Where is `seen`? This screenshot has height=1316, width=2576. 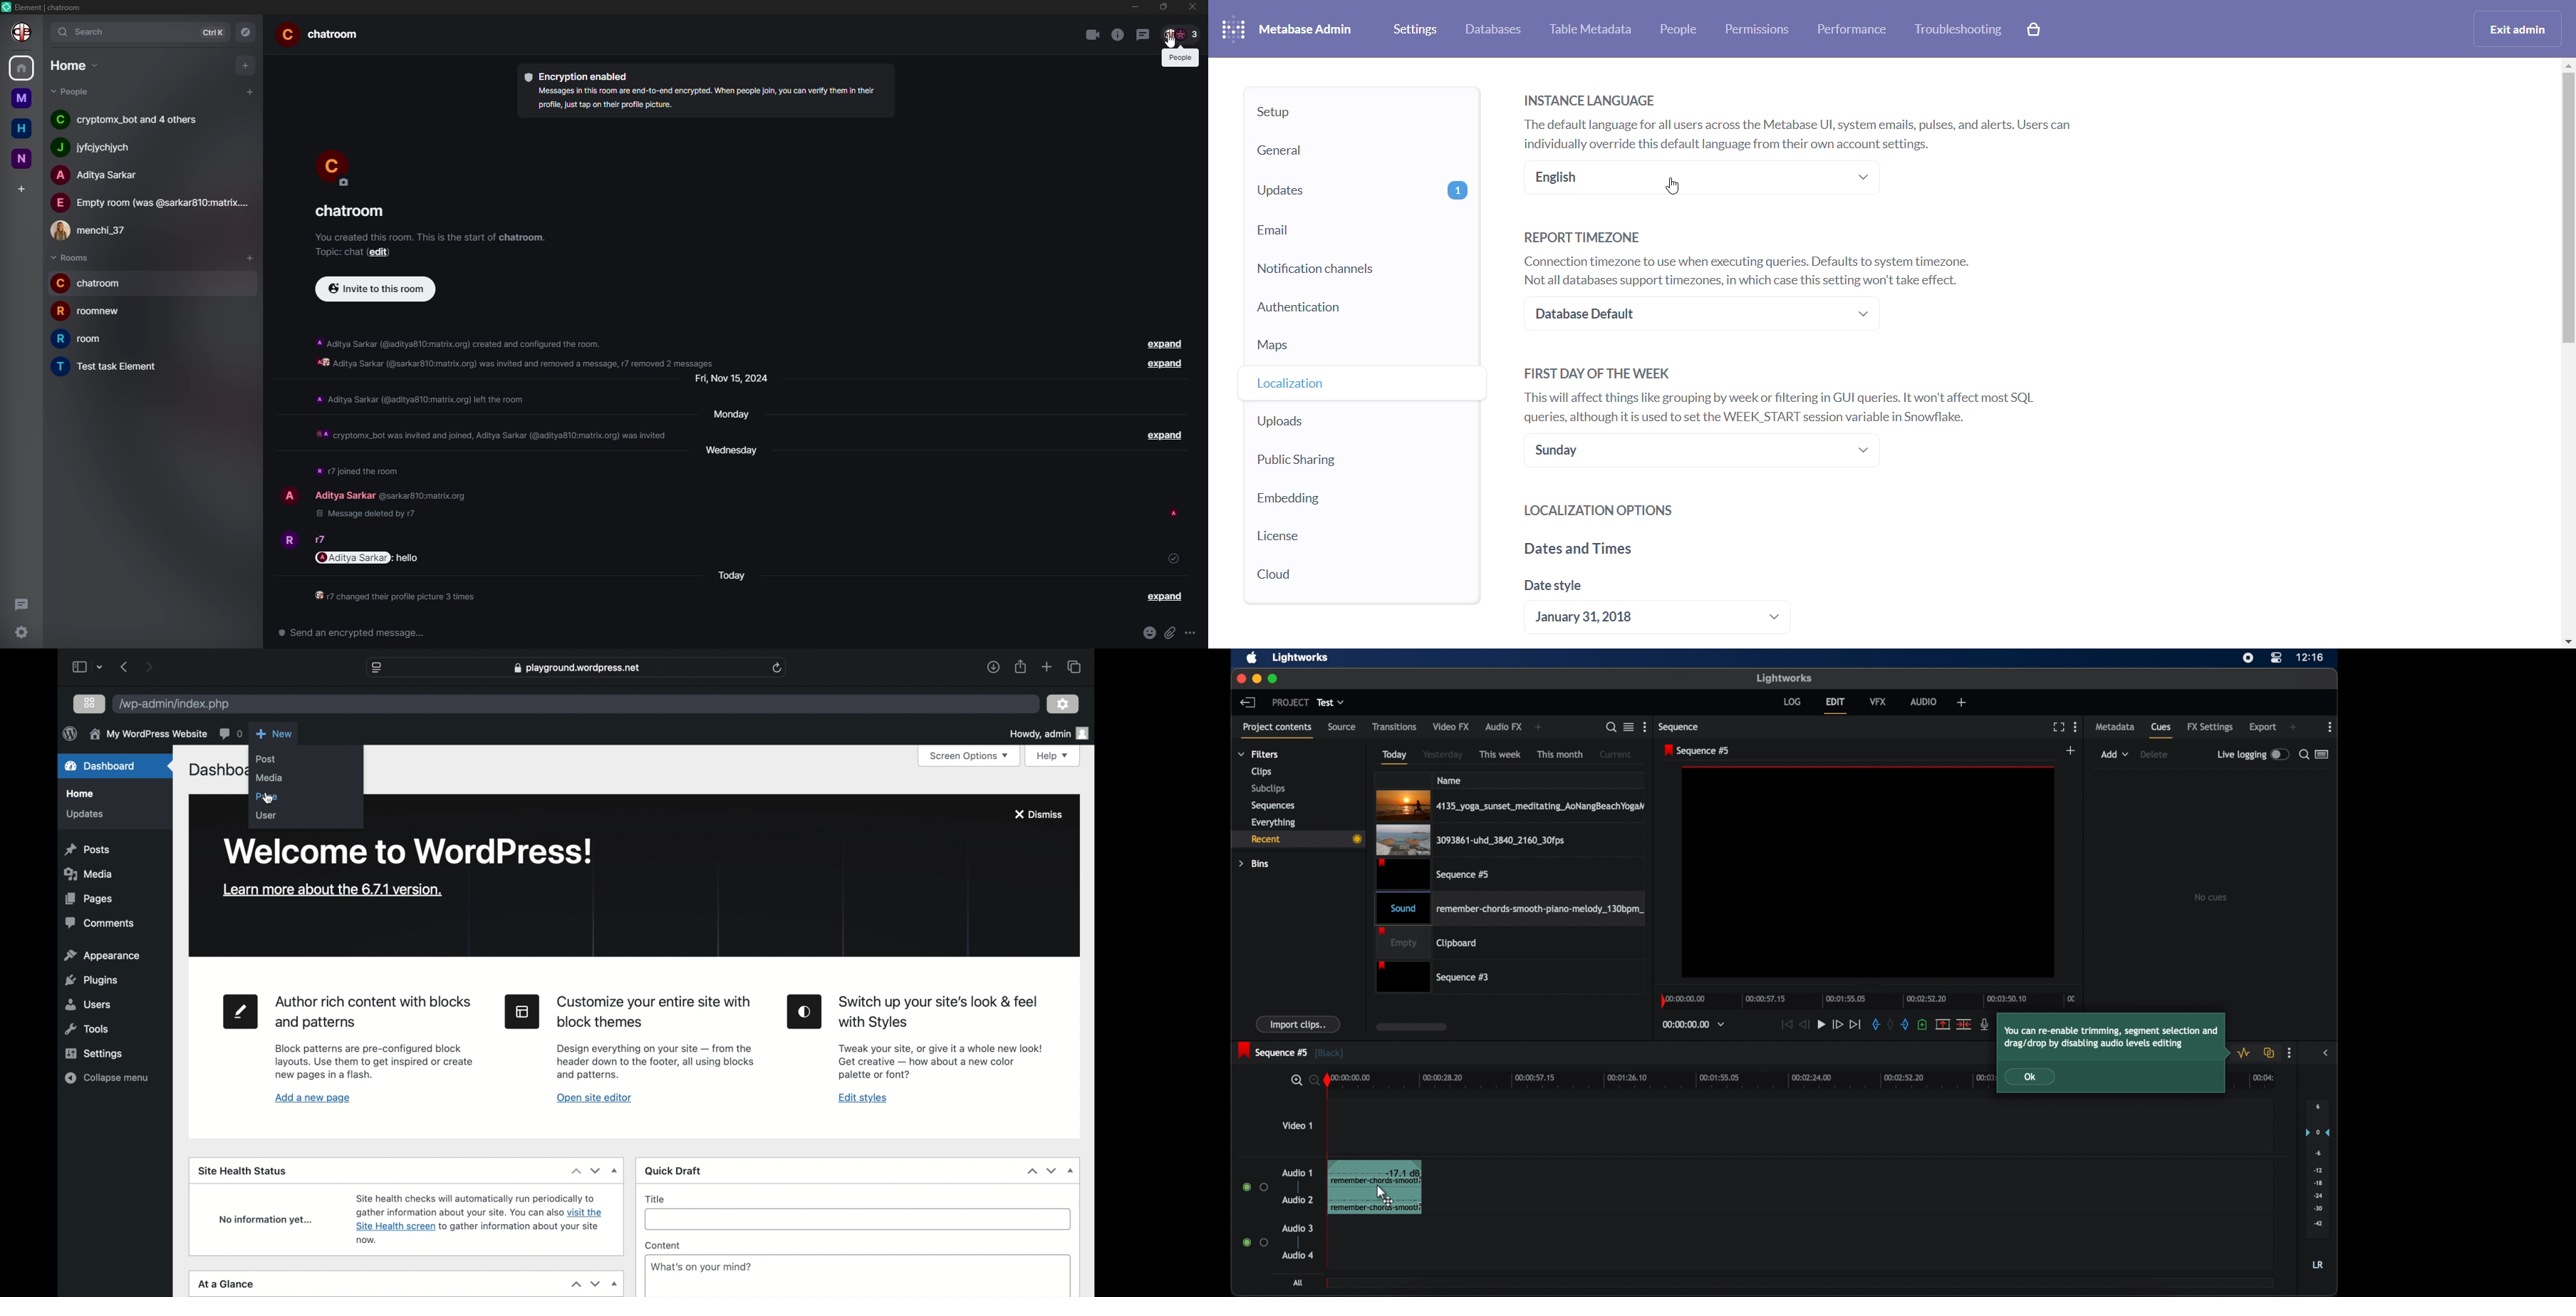
seen is located at coordinates (1175, 515).